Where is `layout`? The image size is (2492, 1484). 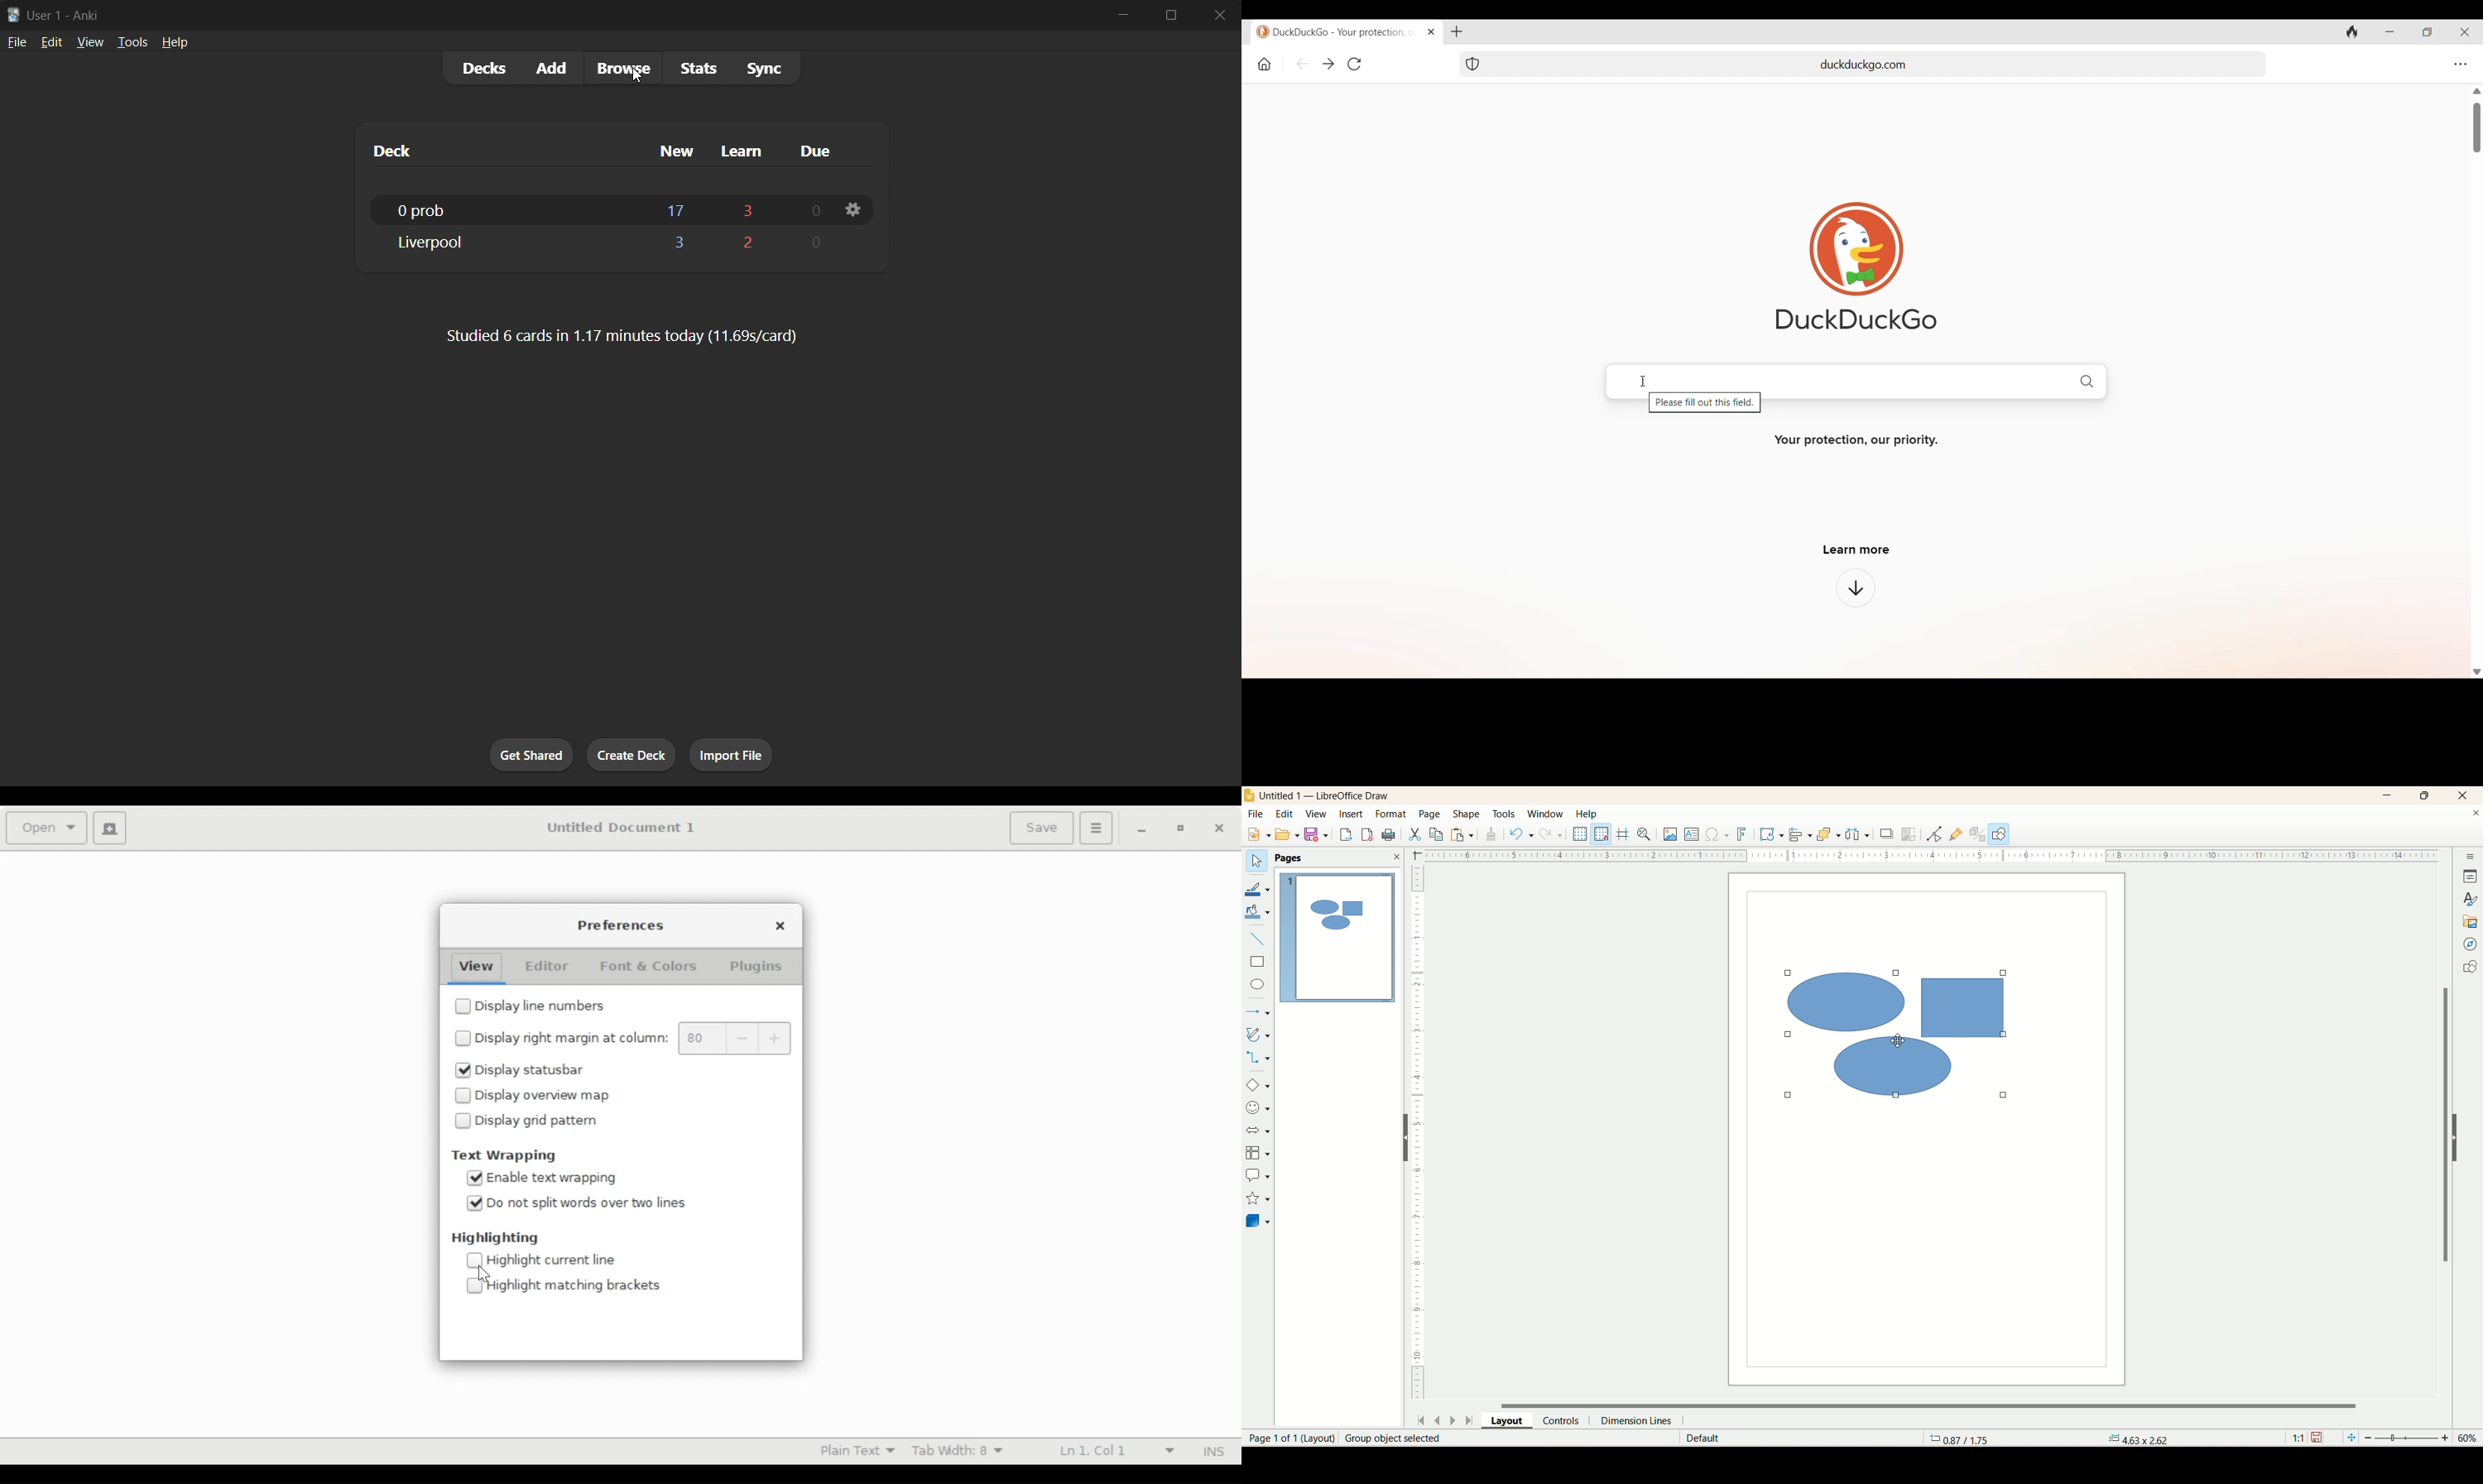 layout is located at coordinates (1508, 1419).